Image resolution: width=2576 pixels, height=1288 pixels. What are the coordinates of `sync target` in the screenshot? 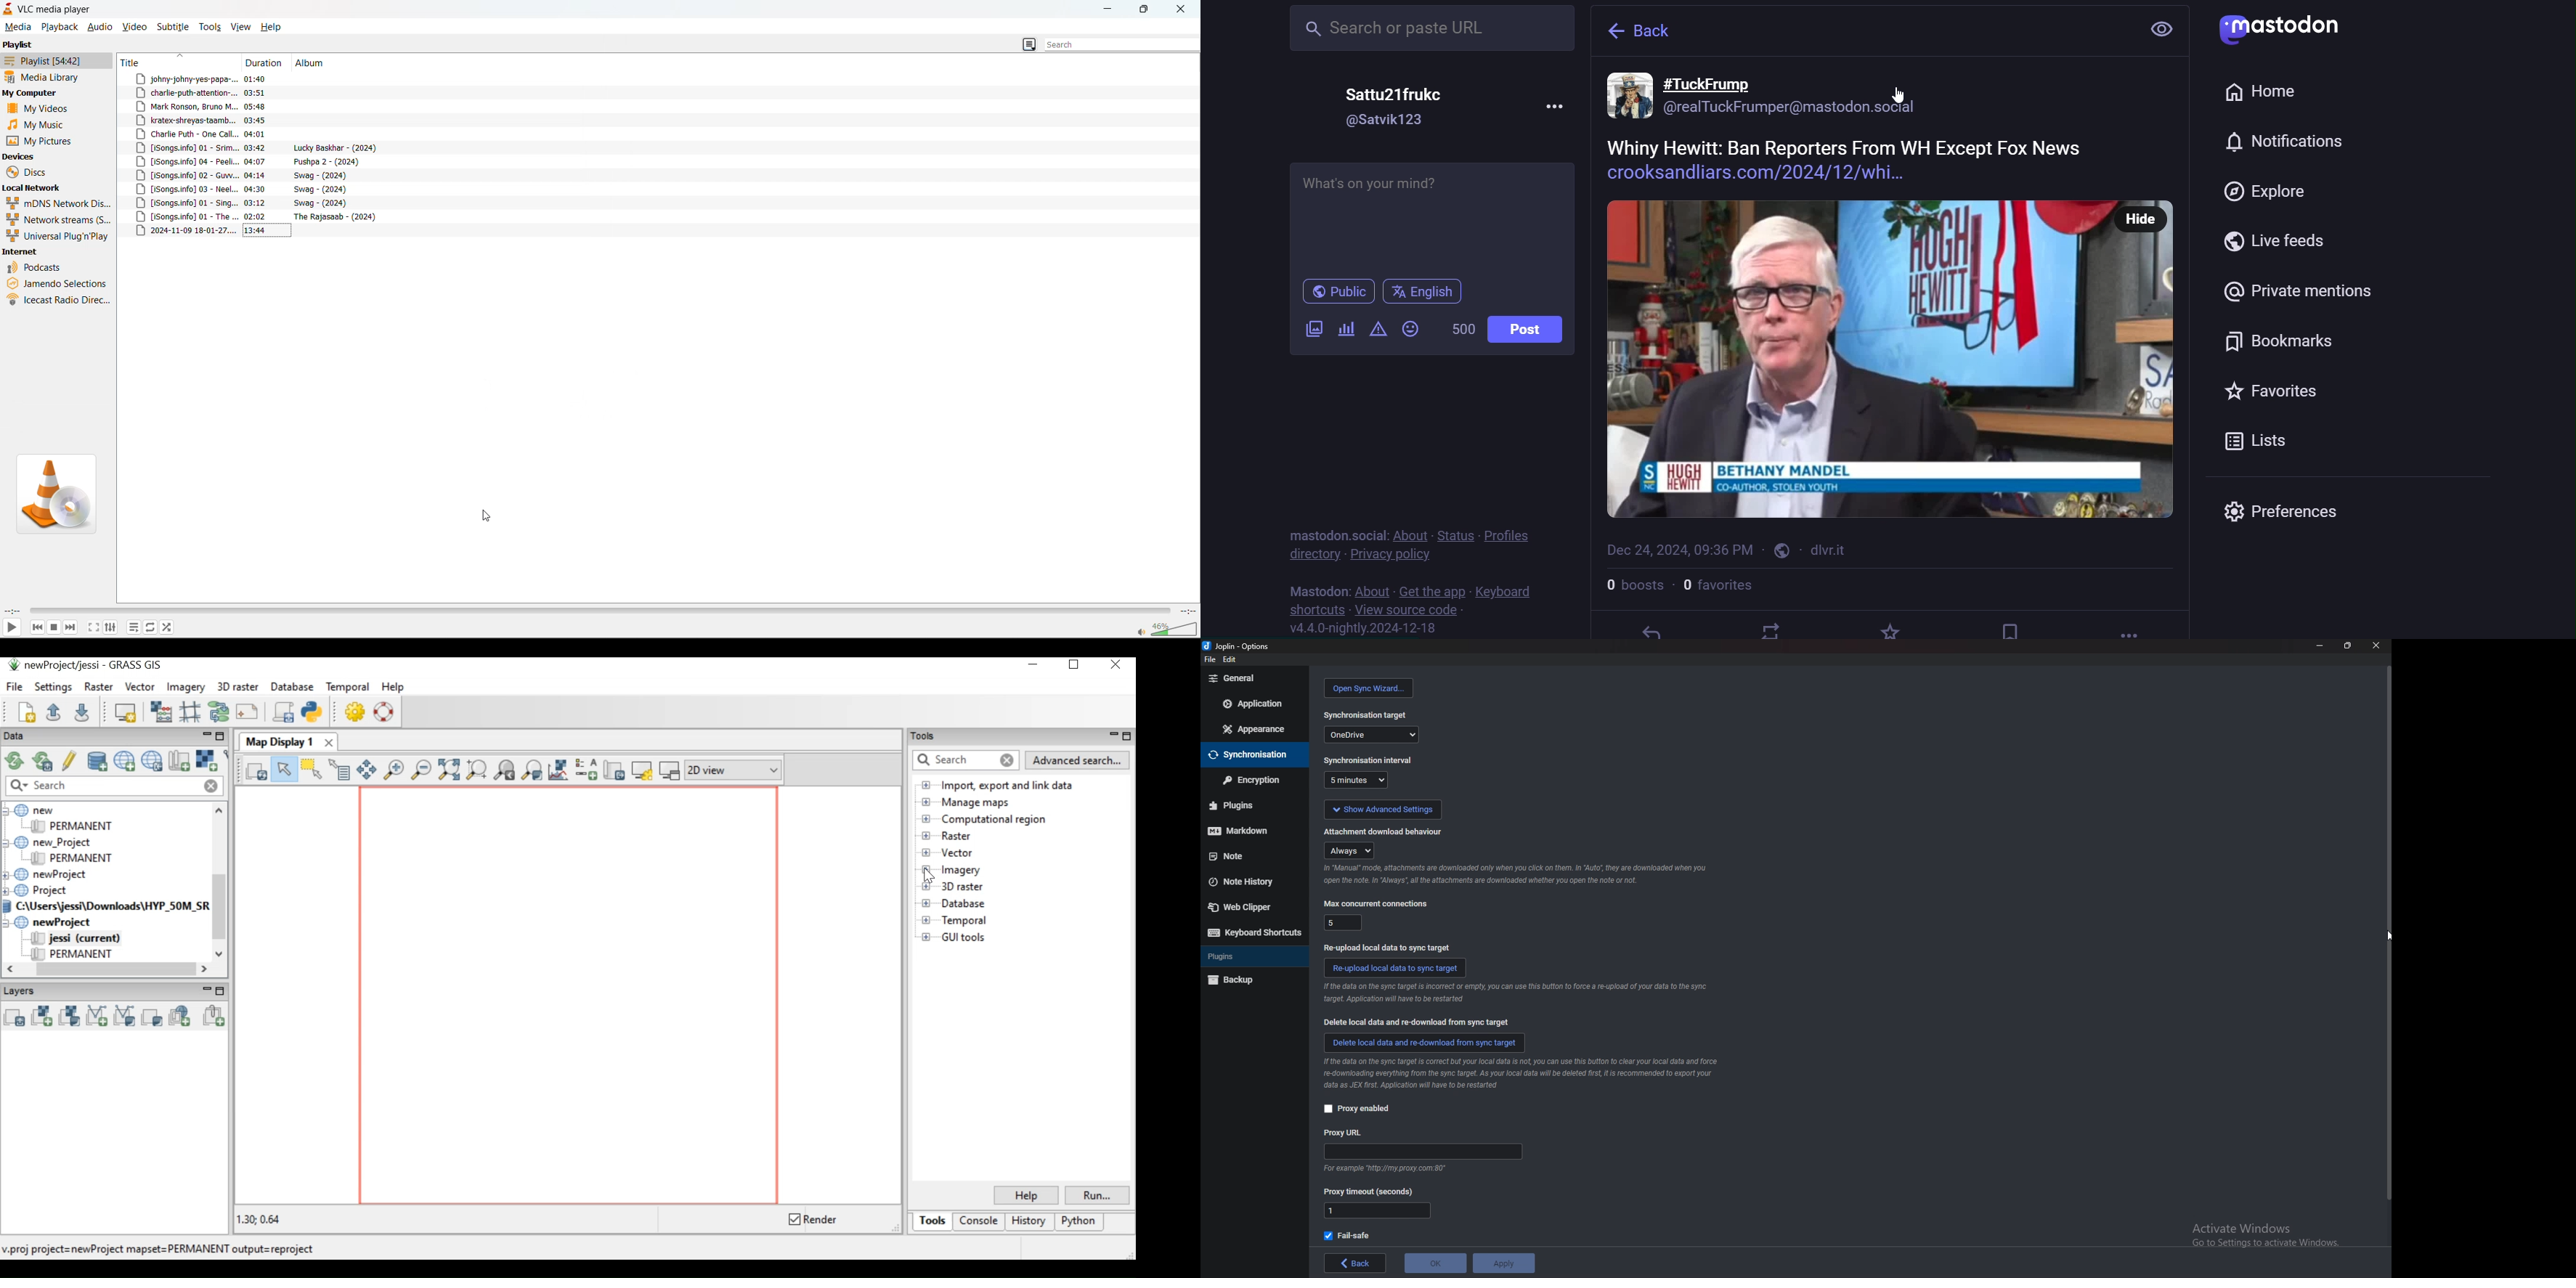 It's located at (1364, 715).